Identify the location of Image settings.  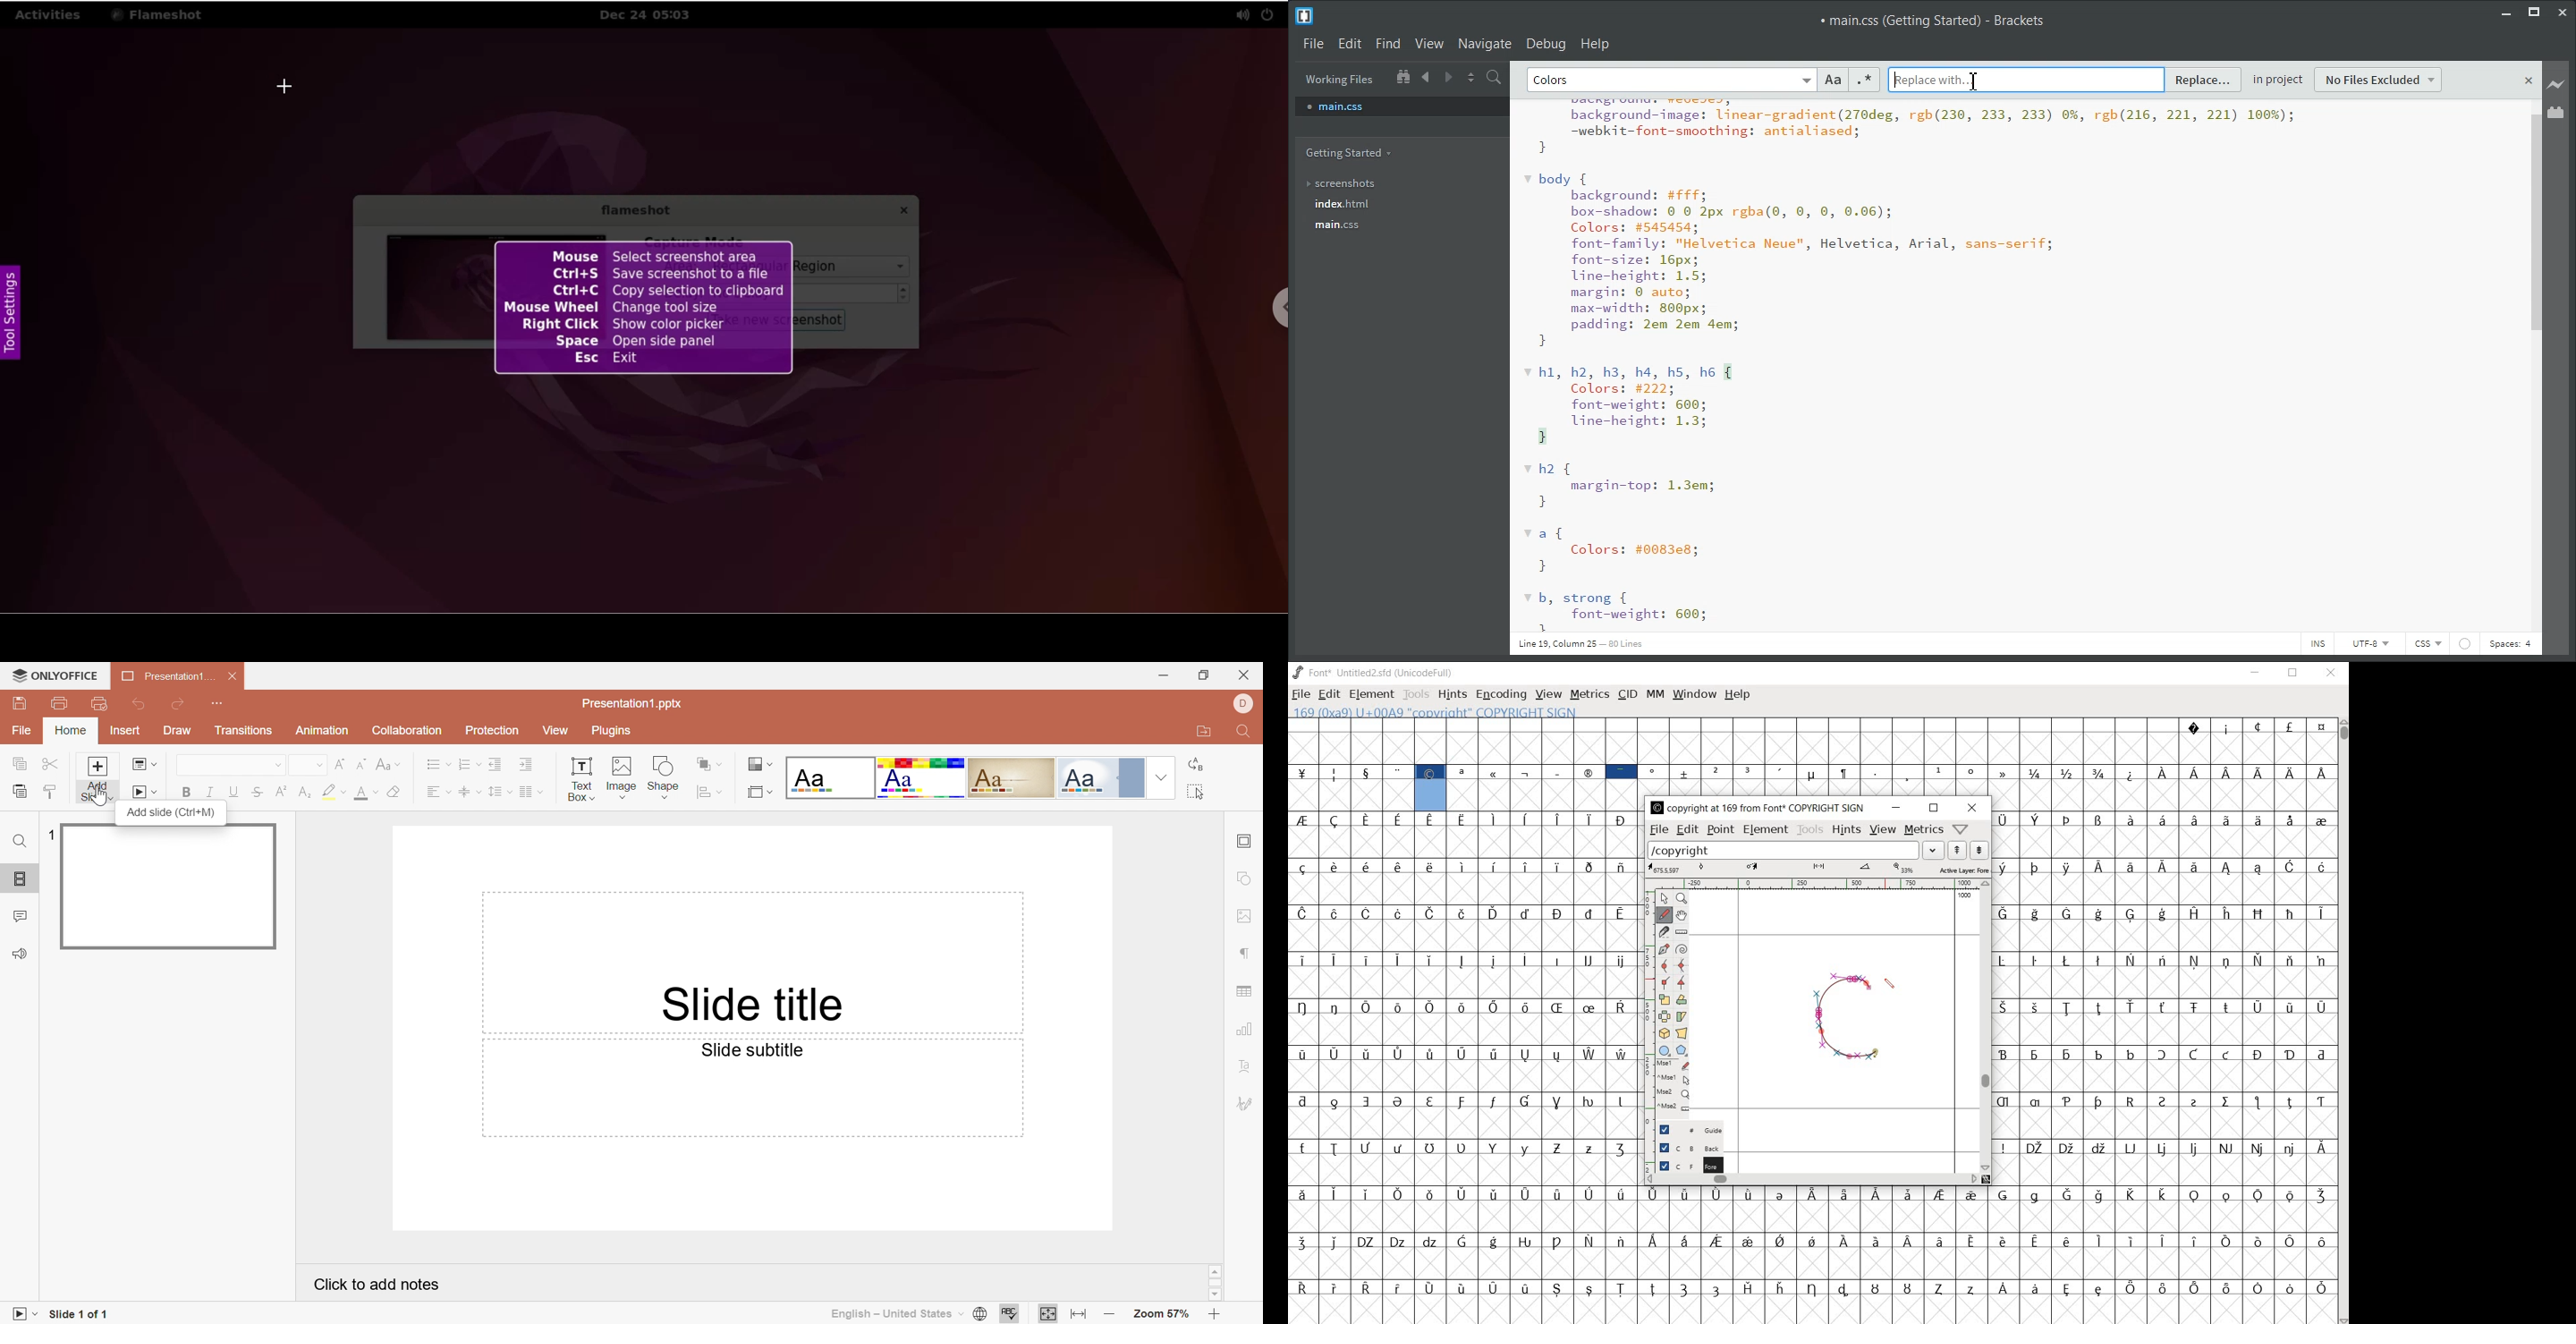
(1242, 915).